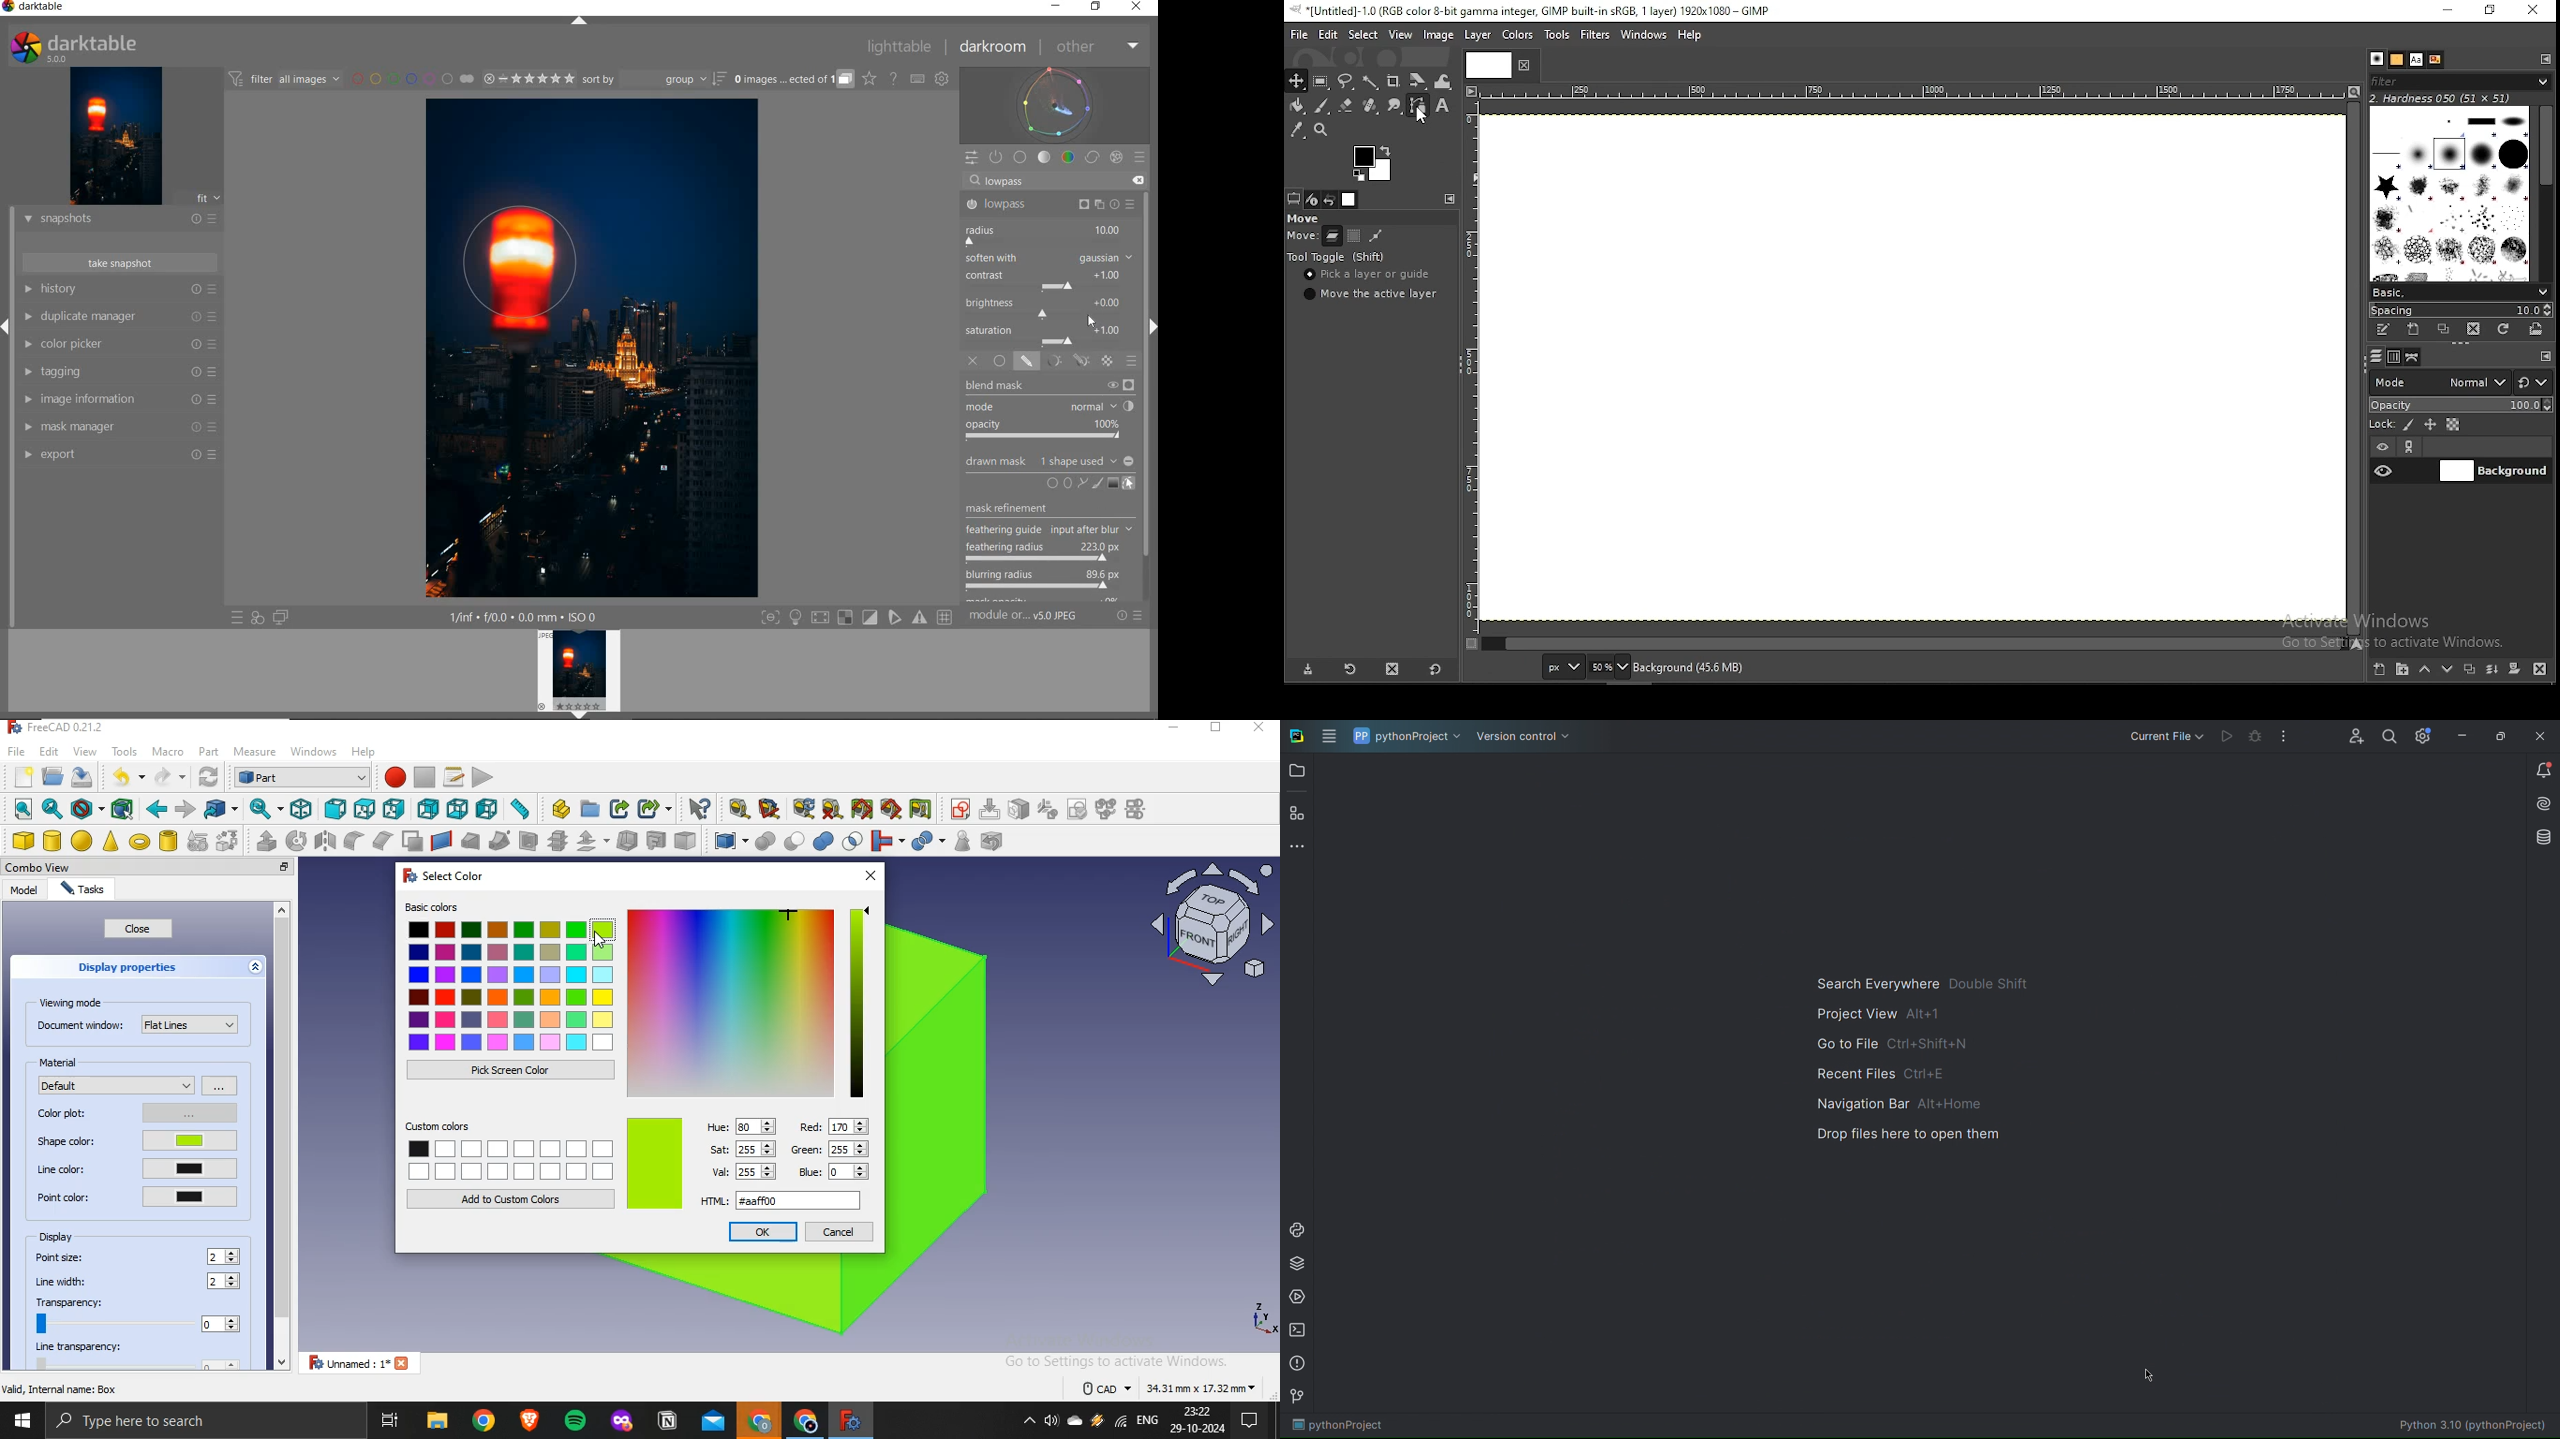 This screenshot has height=1456, width=2576. Describe the element at coordinates (1052, 530) in the screenshot. I see `feathering quide input after blur v` at that location.